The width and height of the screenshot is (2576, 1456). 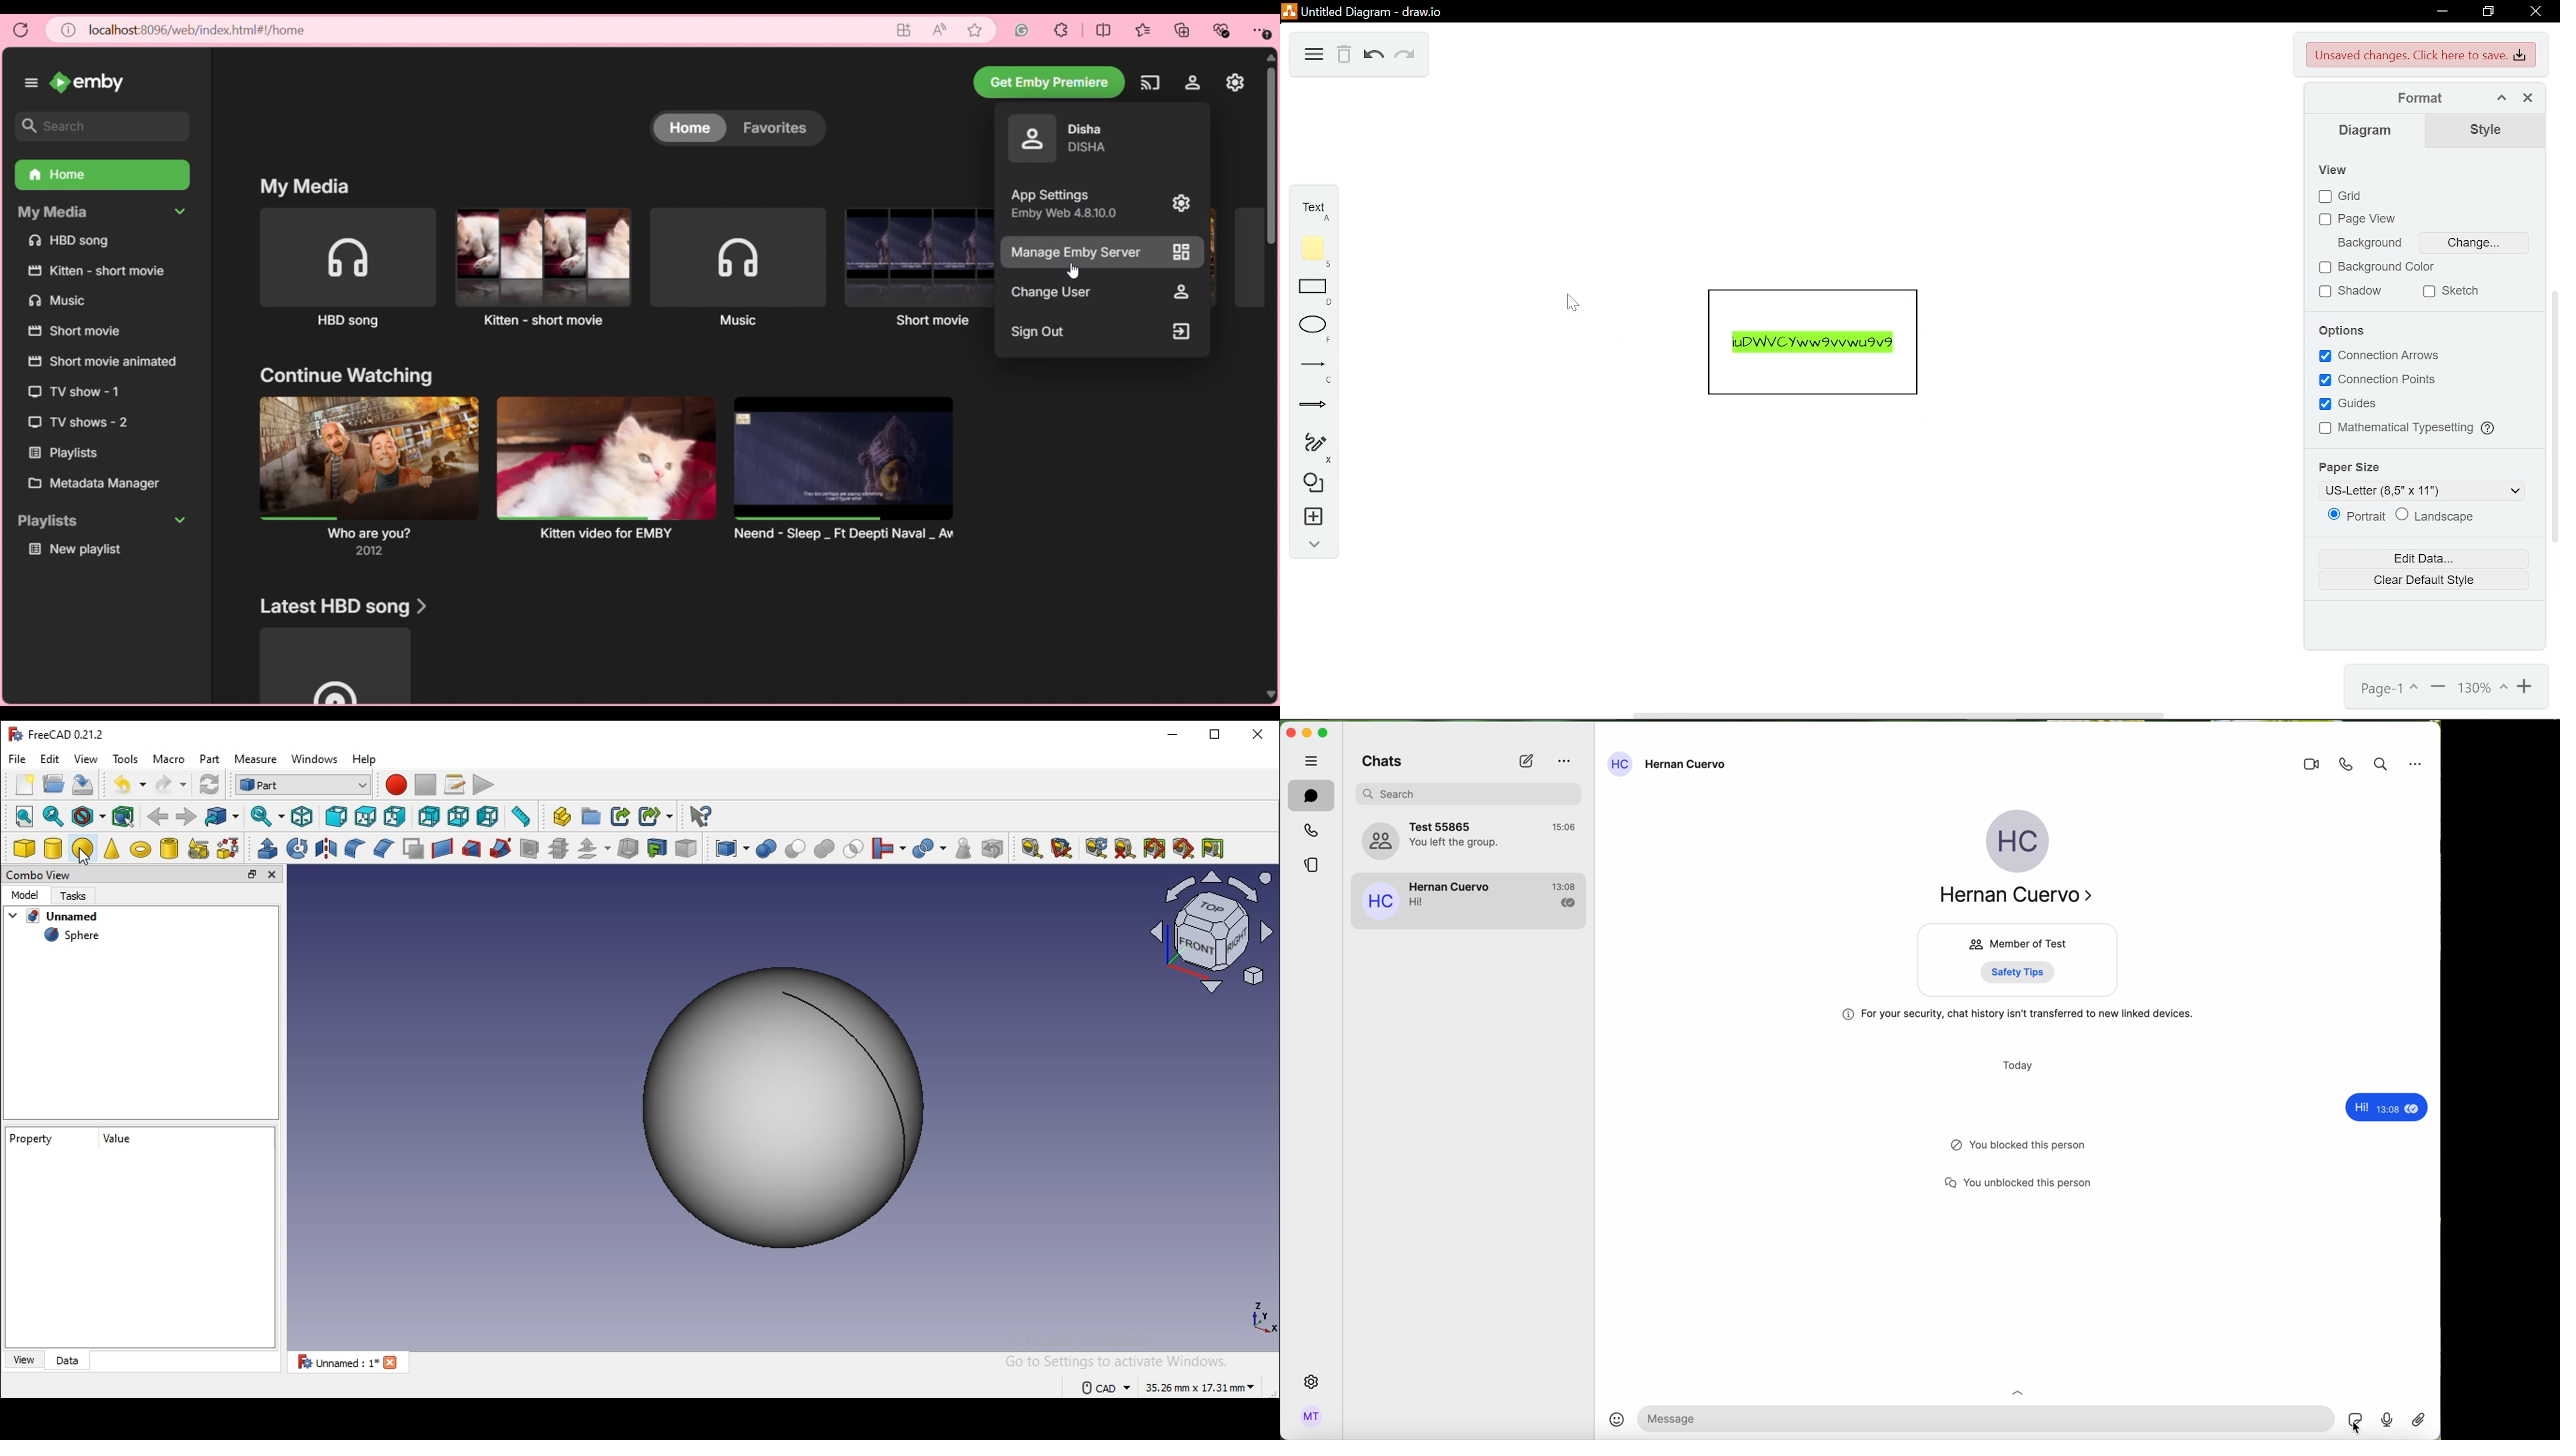 I want to click on mathematical typesetting, so click(x=2409, y=430).